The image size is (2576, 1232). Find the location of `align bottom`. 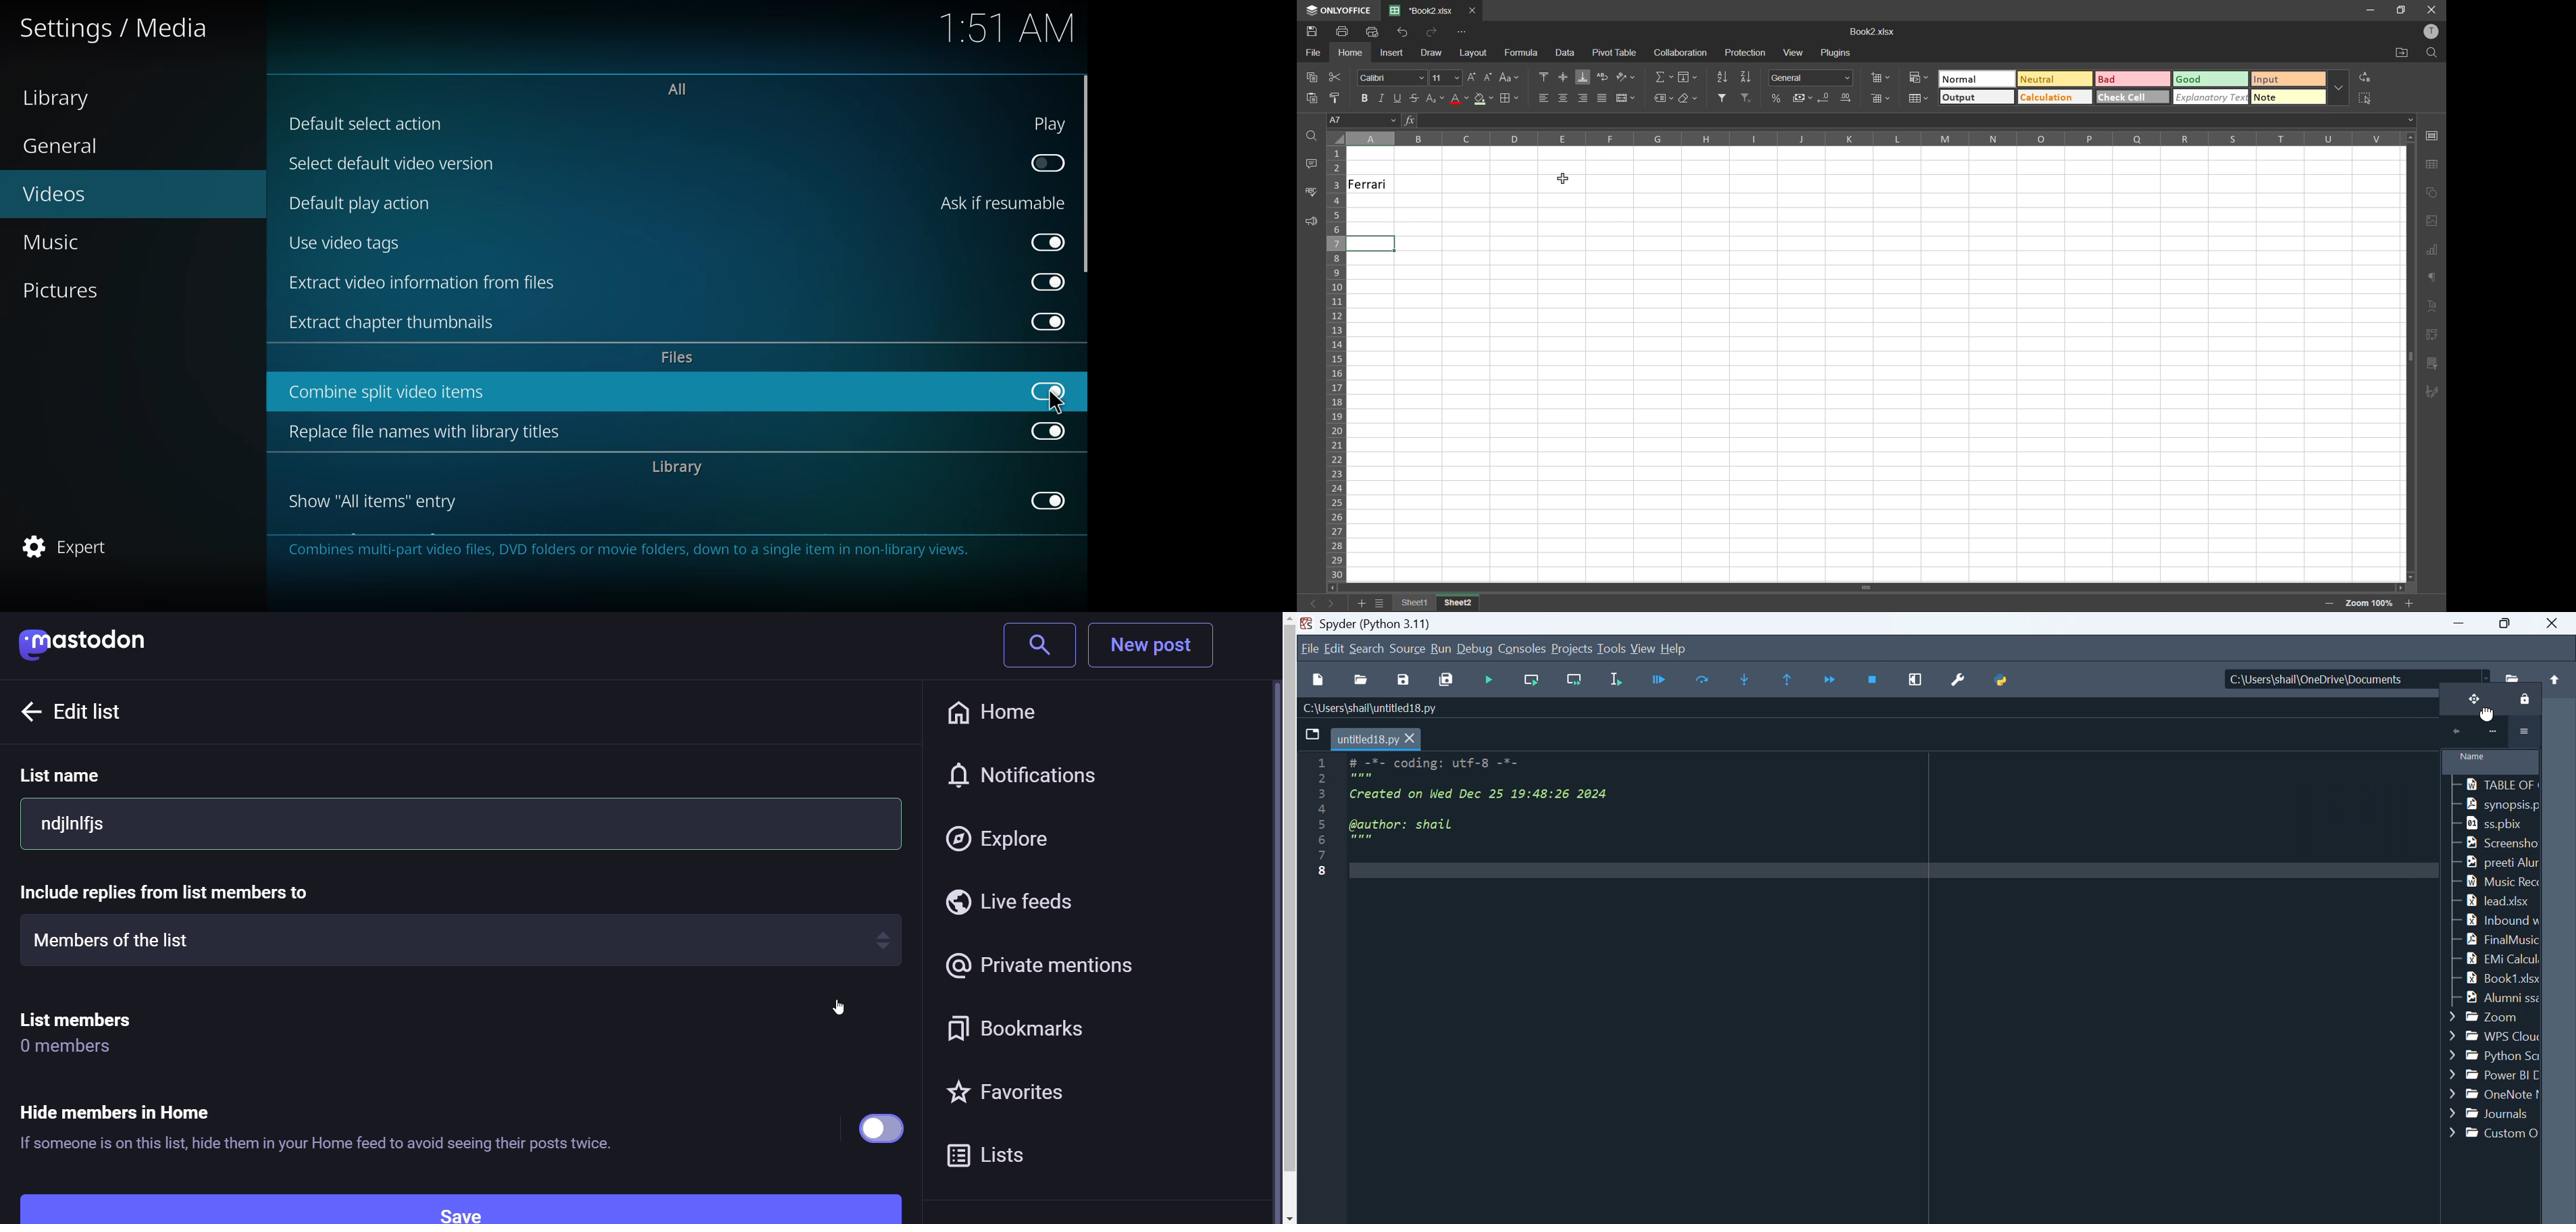

align bottom is located at coordinates (1584, 78).